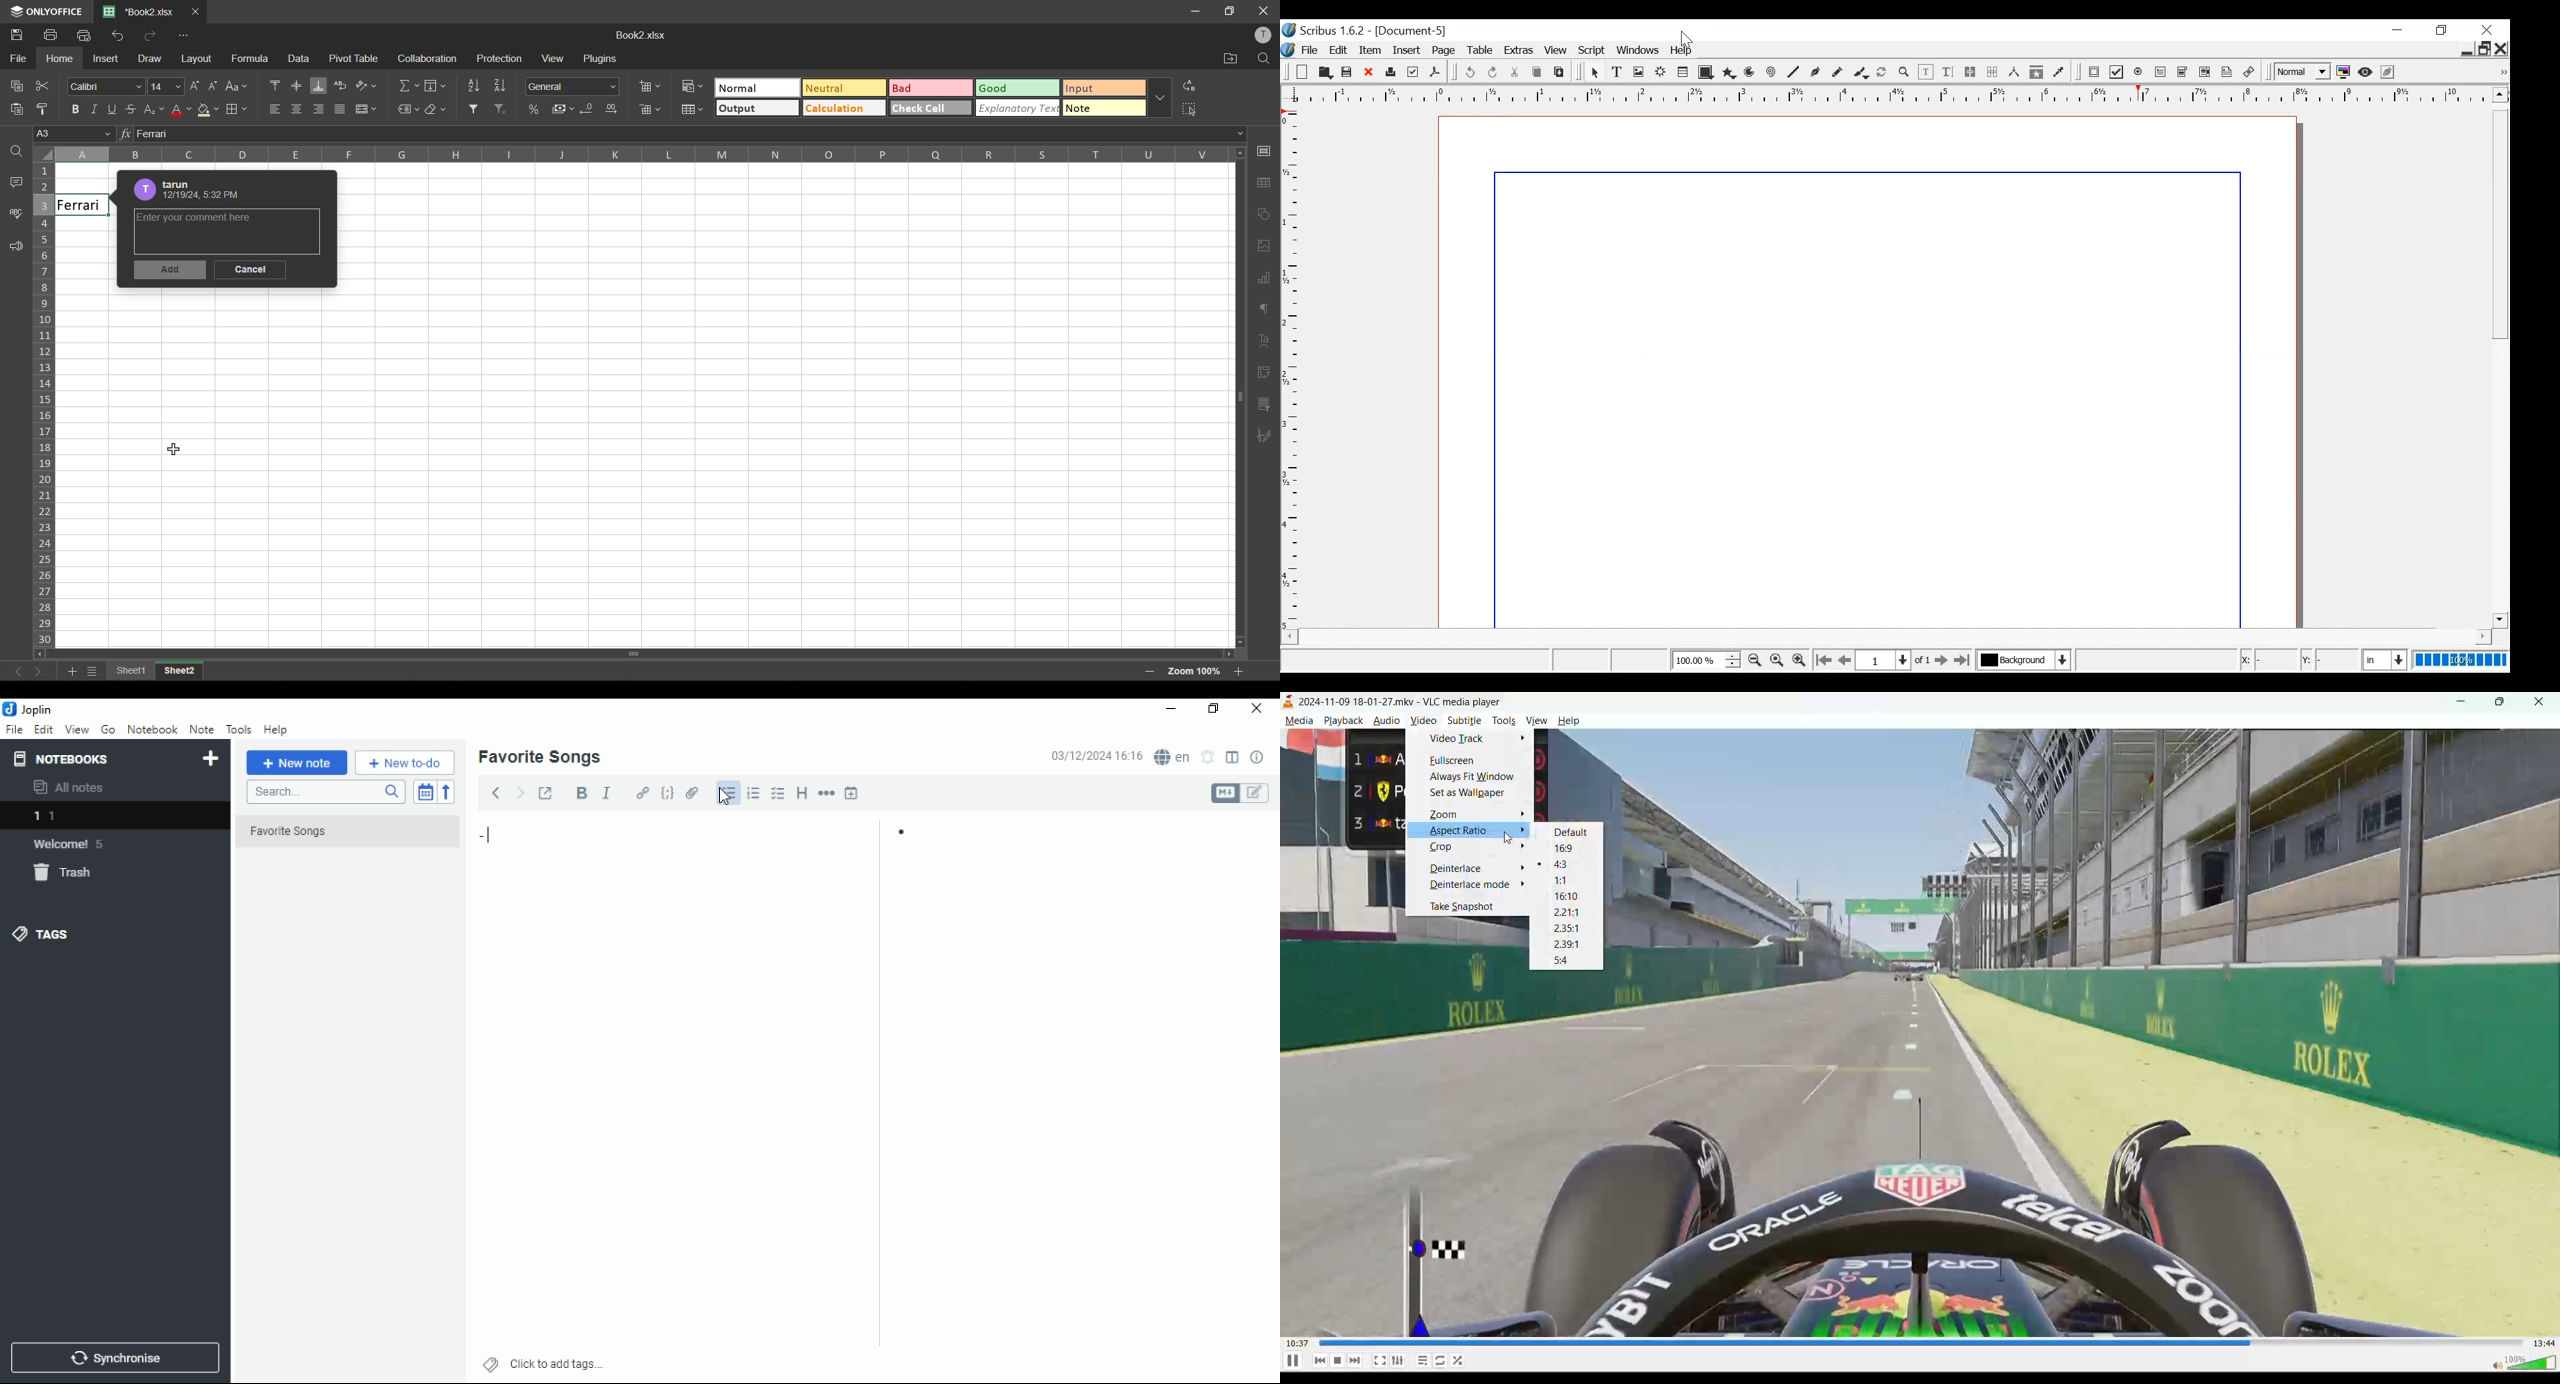  I want to click on spellcheck, so click(13, 216).